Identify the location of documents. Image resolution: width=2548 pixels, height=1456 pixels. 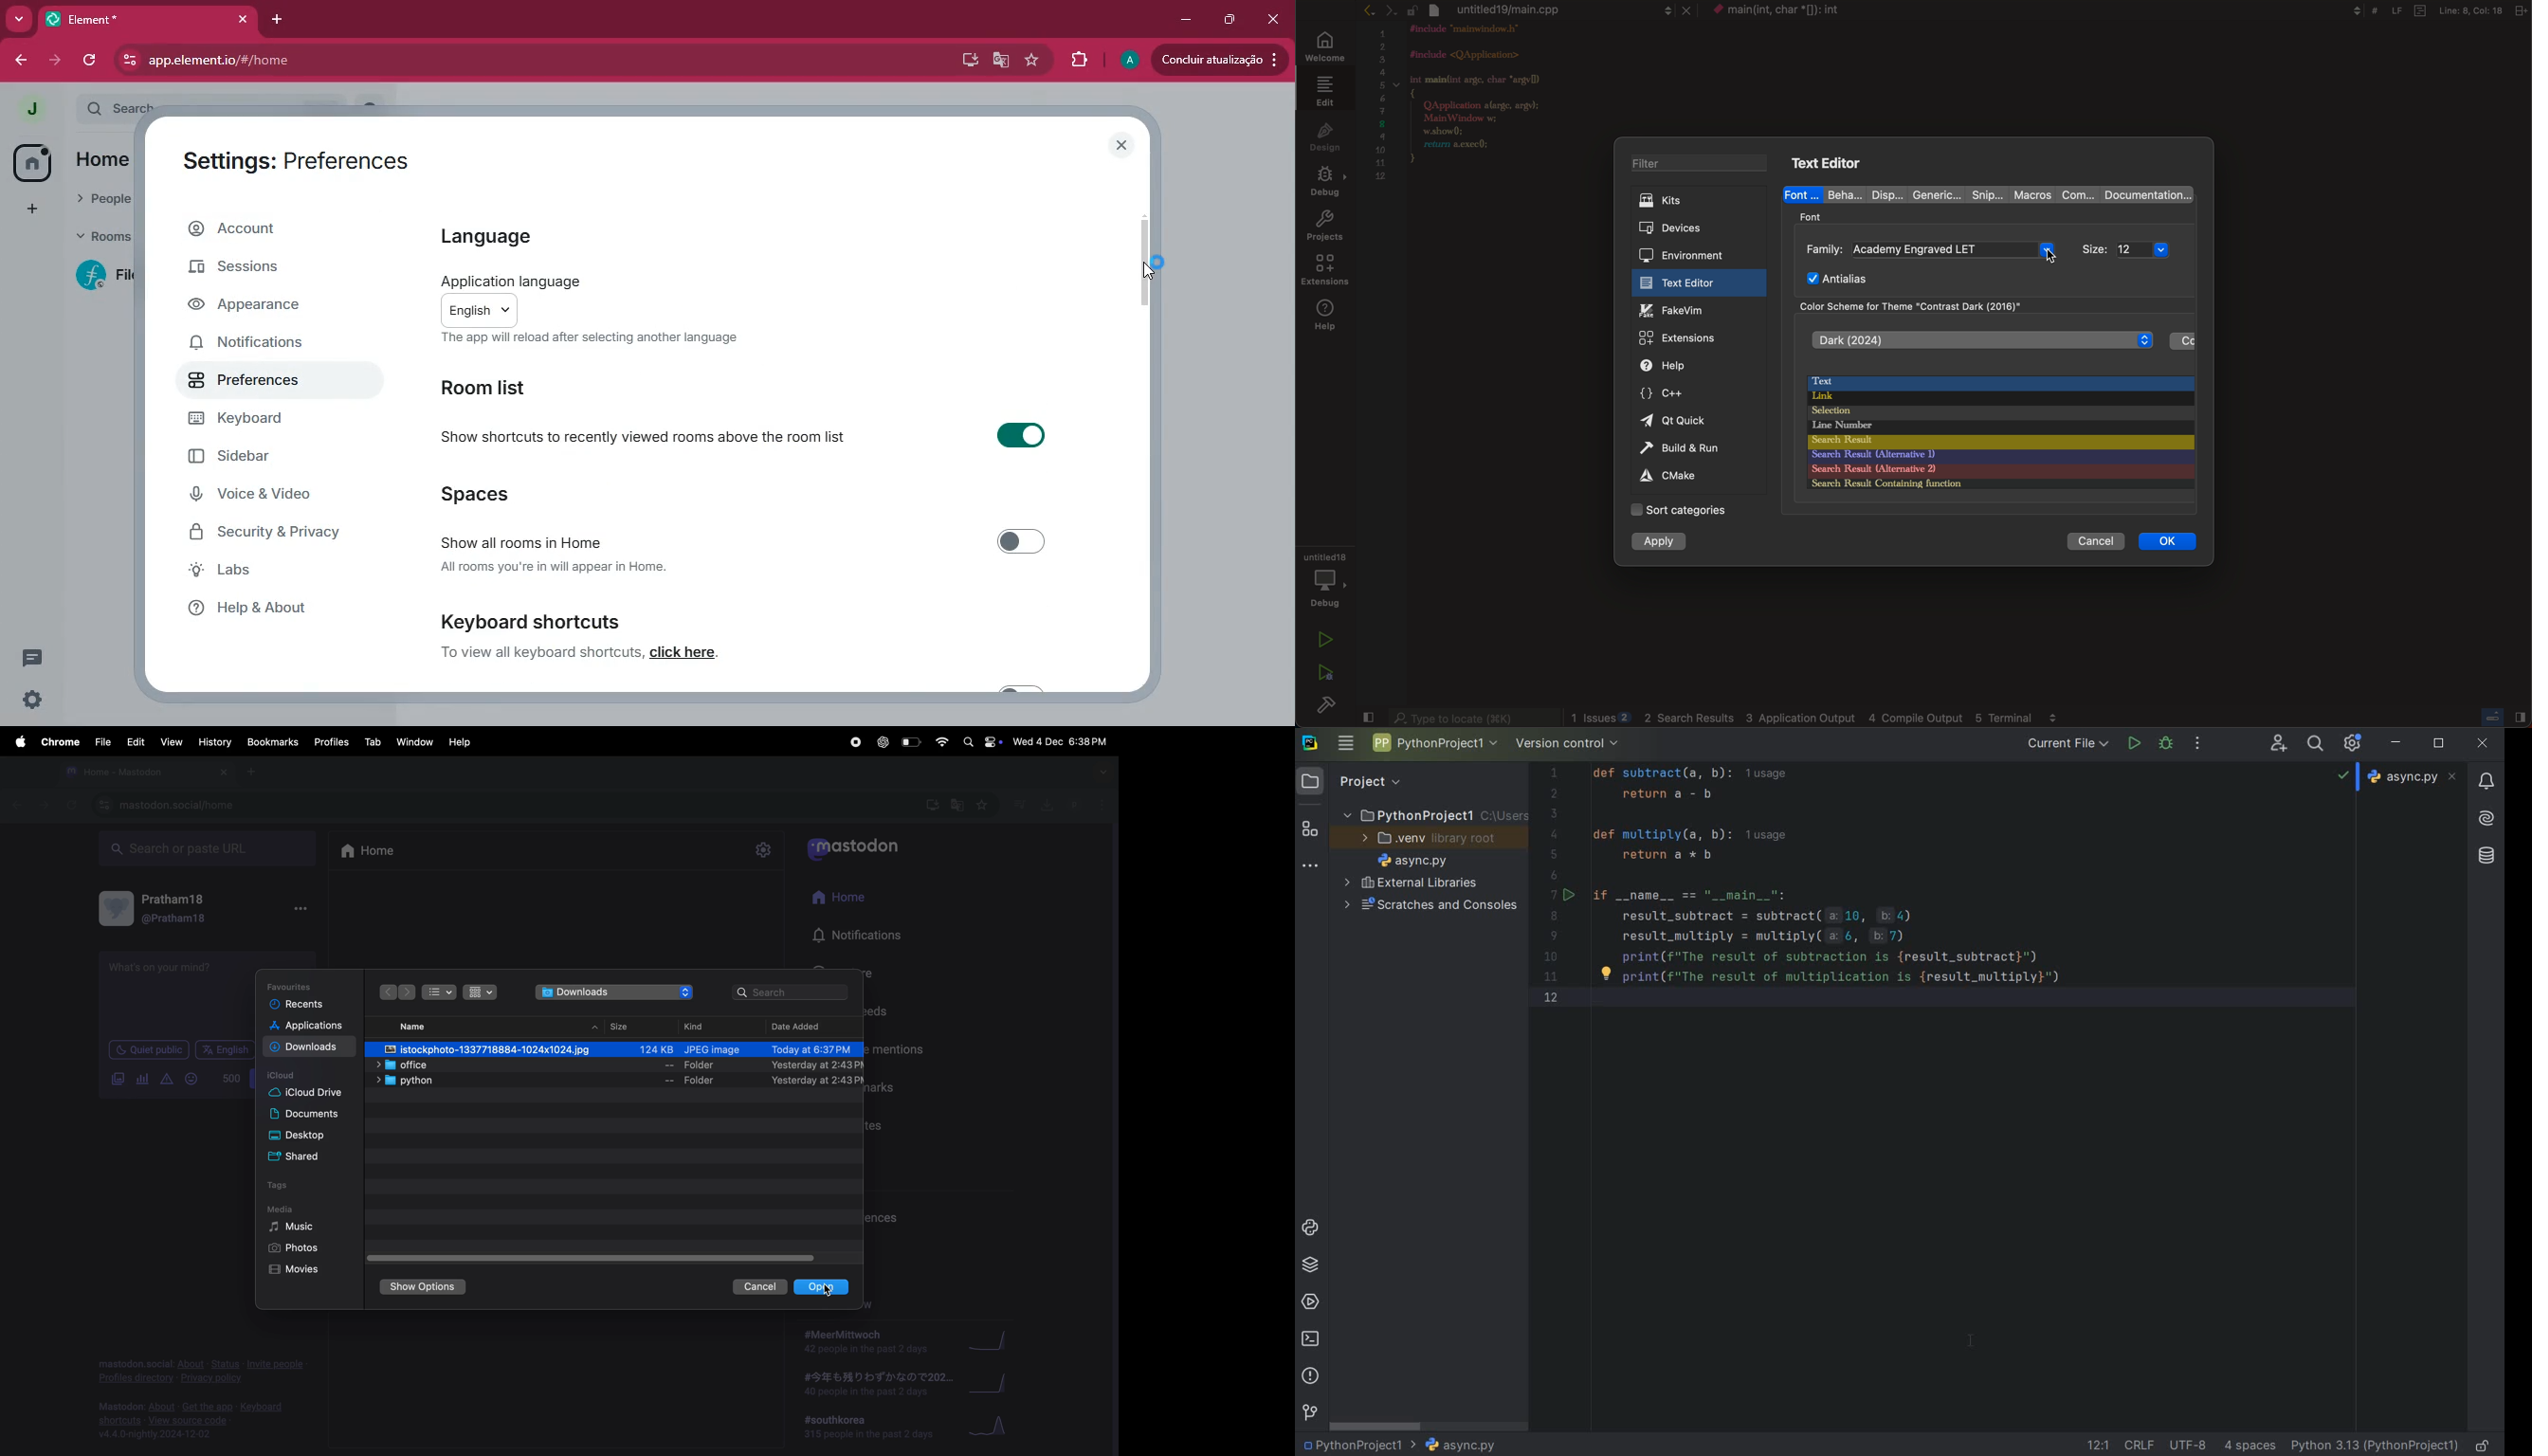
(312, 1115).